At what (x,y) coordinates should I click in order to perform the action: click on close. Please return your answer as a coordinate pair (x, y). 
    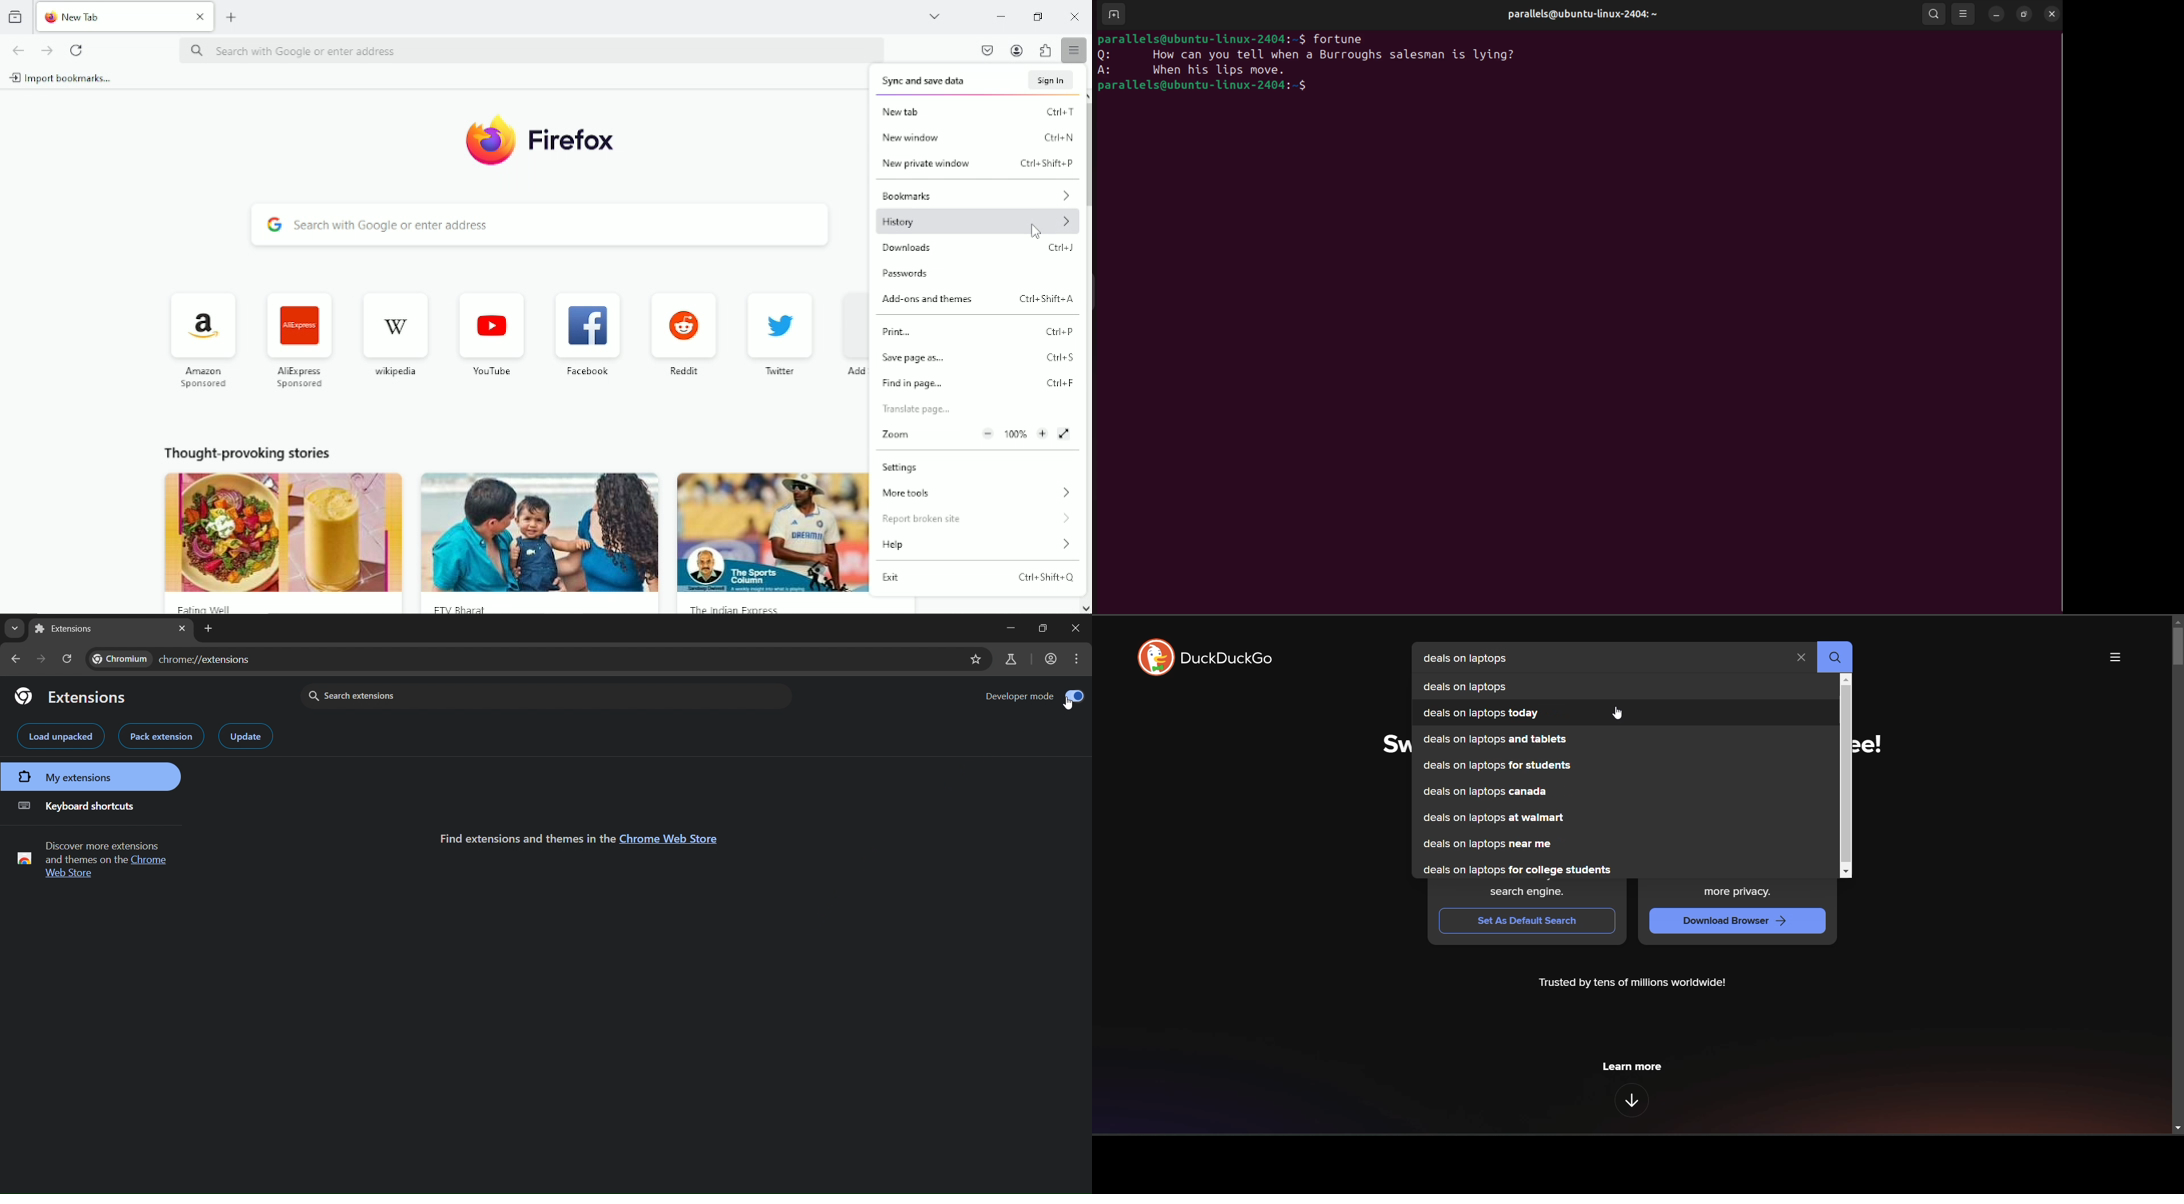
    Looking at the image, I should click on (1044, 626).